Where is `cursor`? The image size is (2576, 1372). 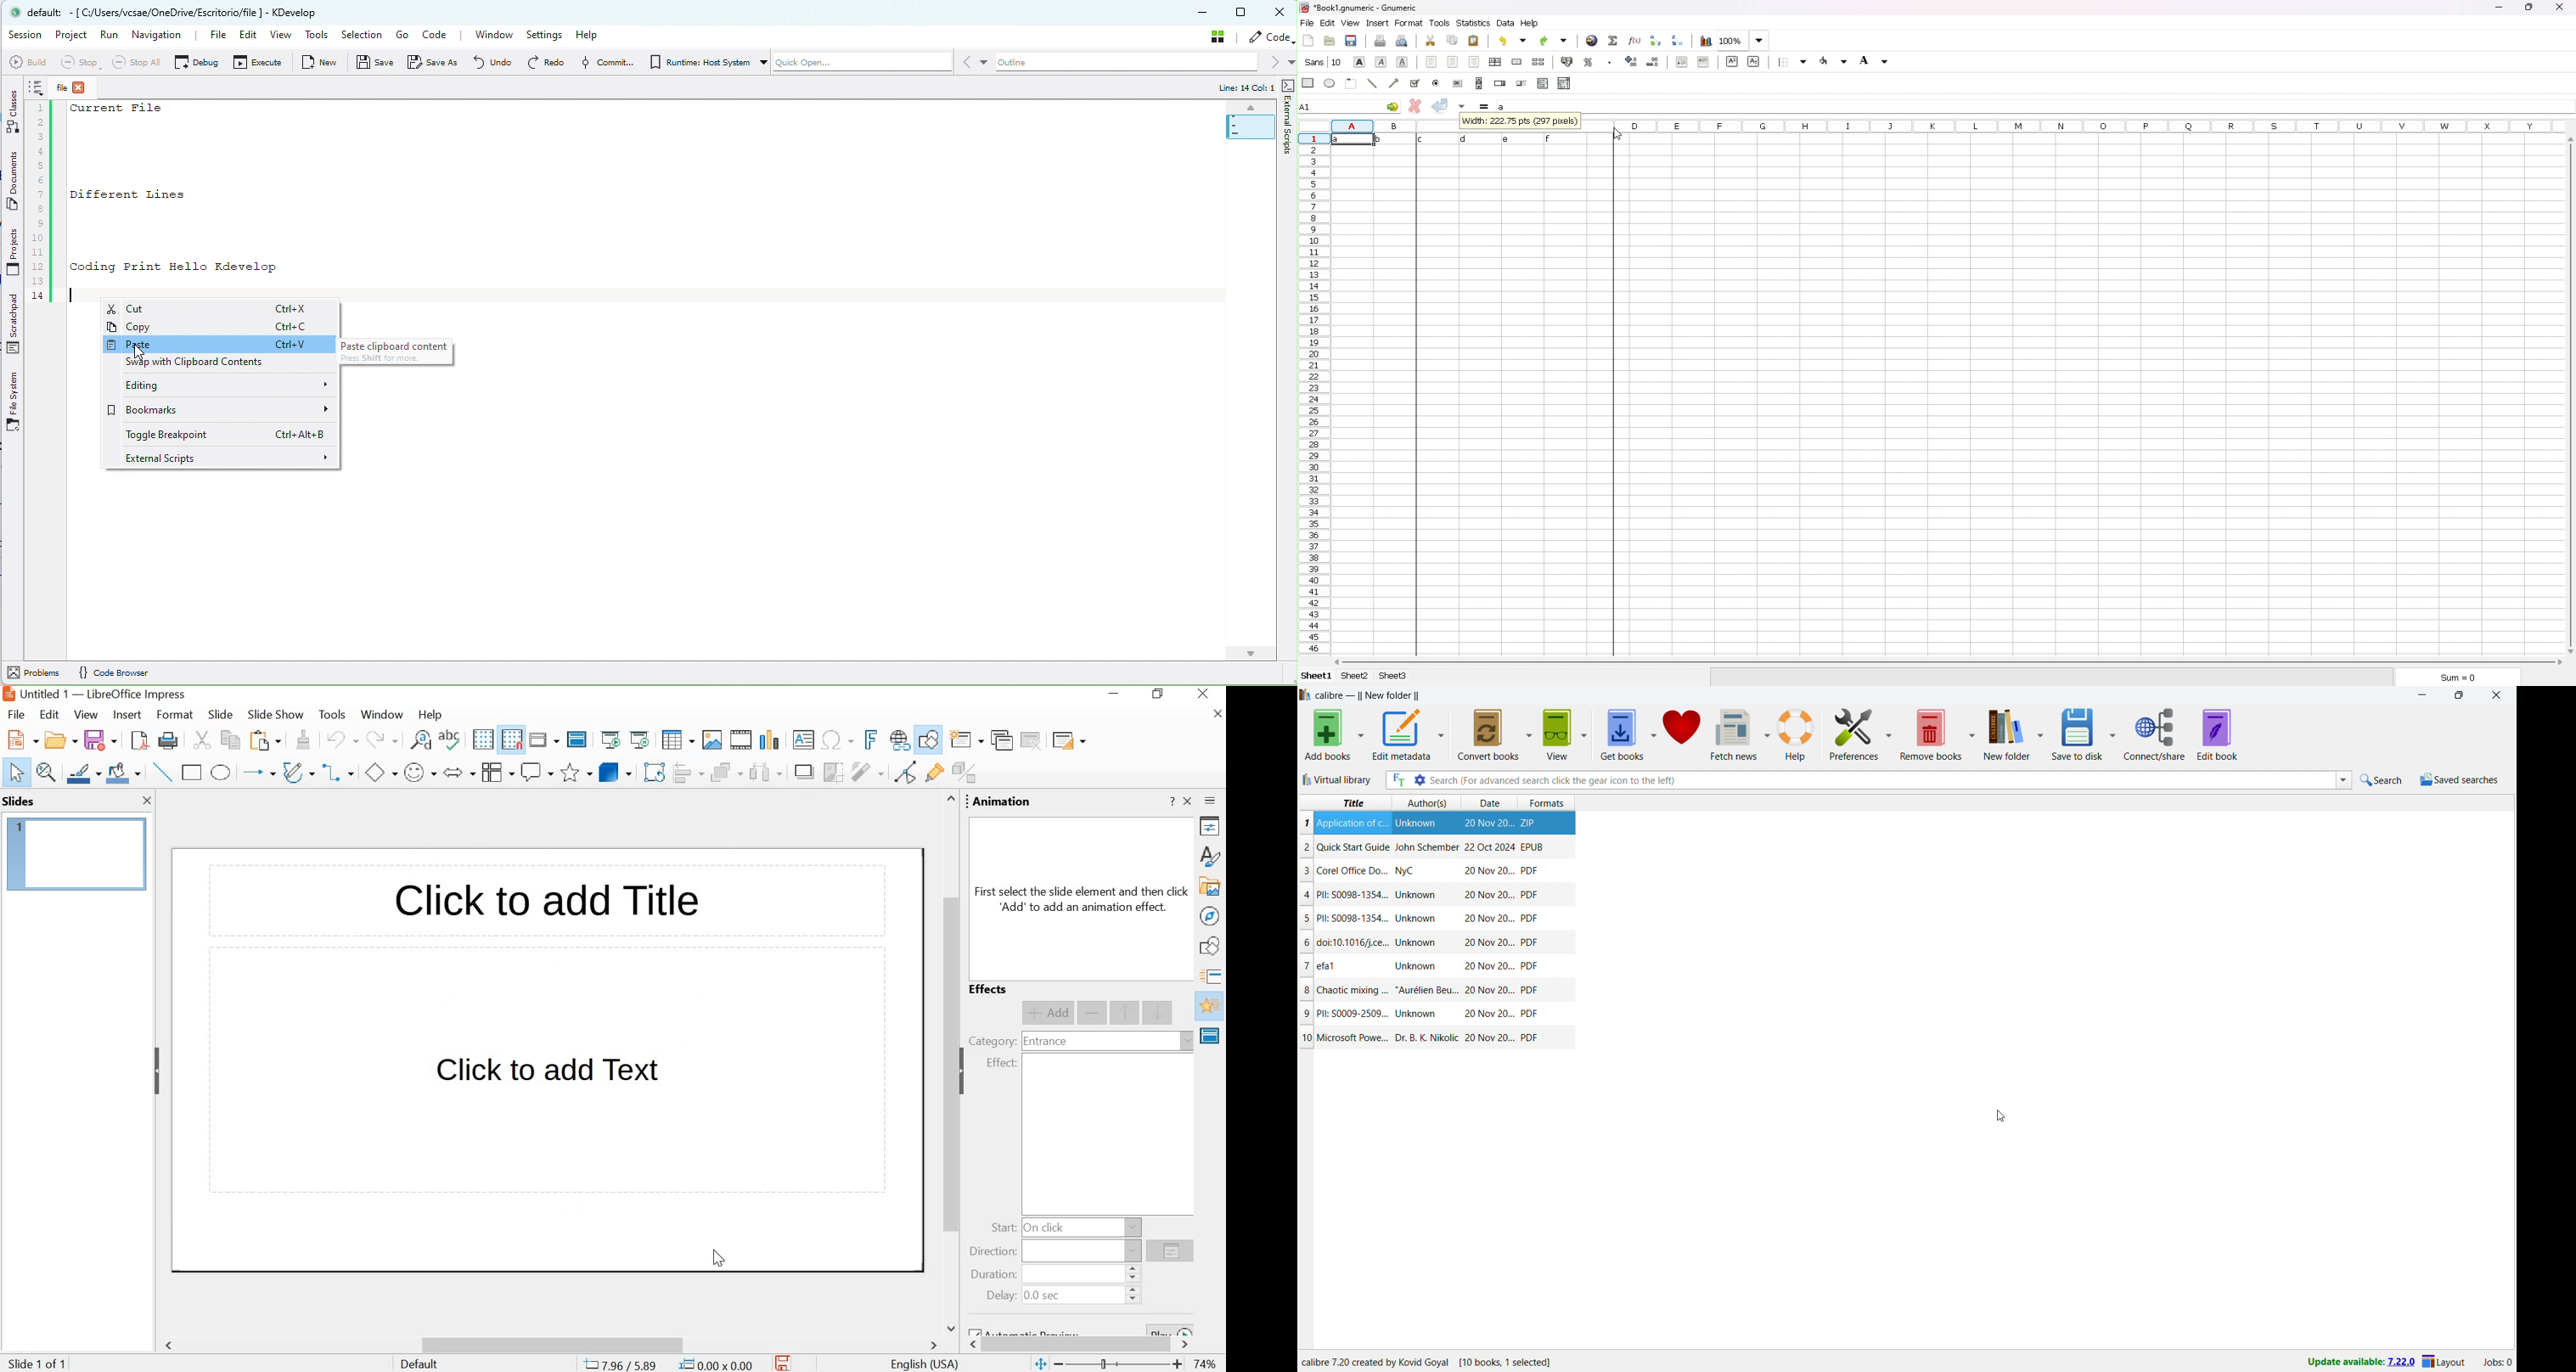 cursor is located at coordinates (1616, 134).